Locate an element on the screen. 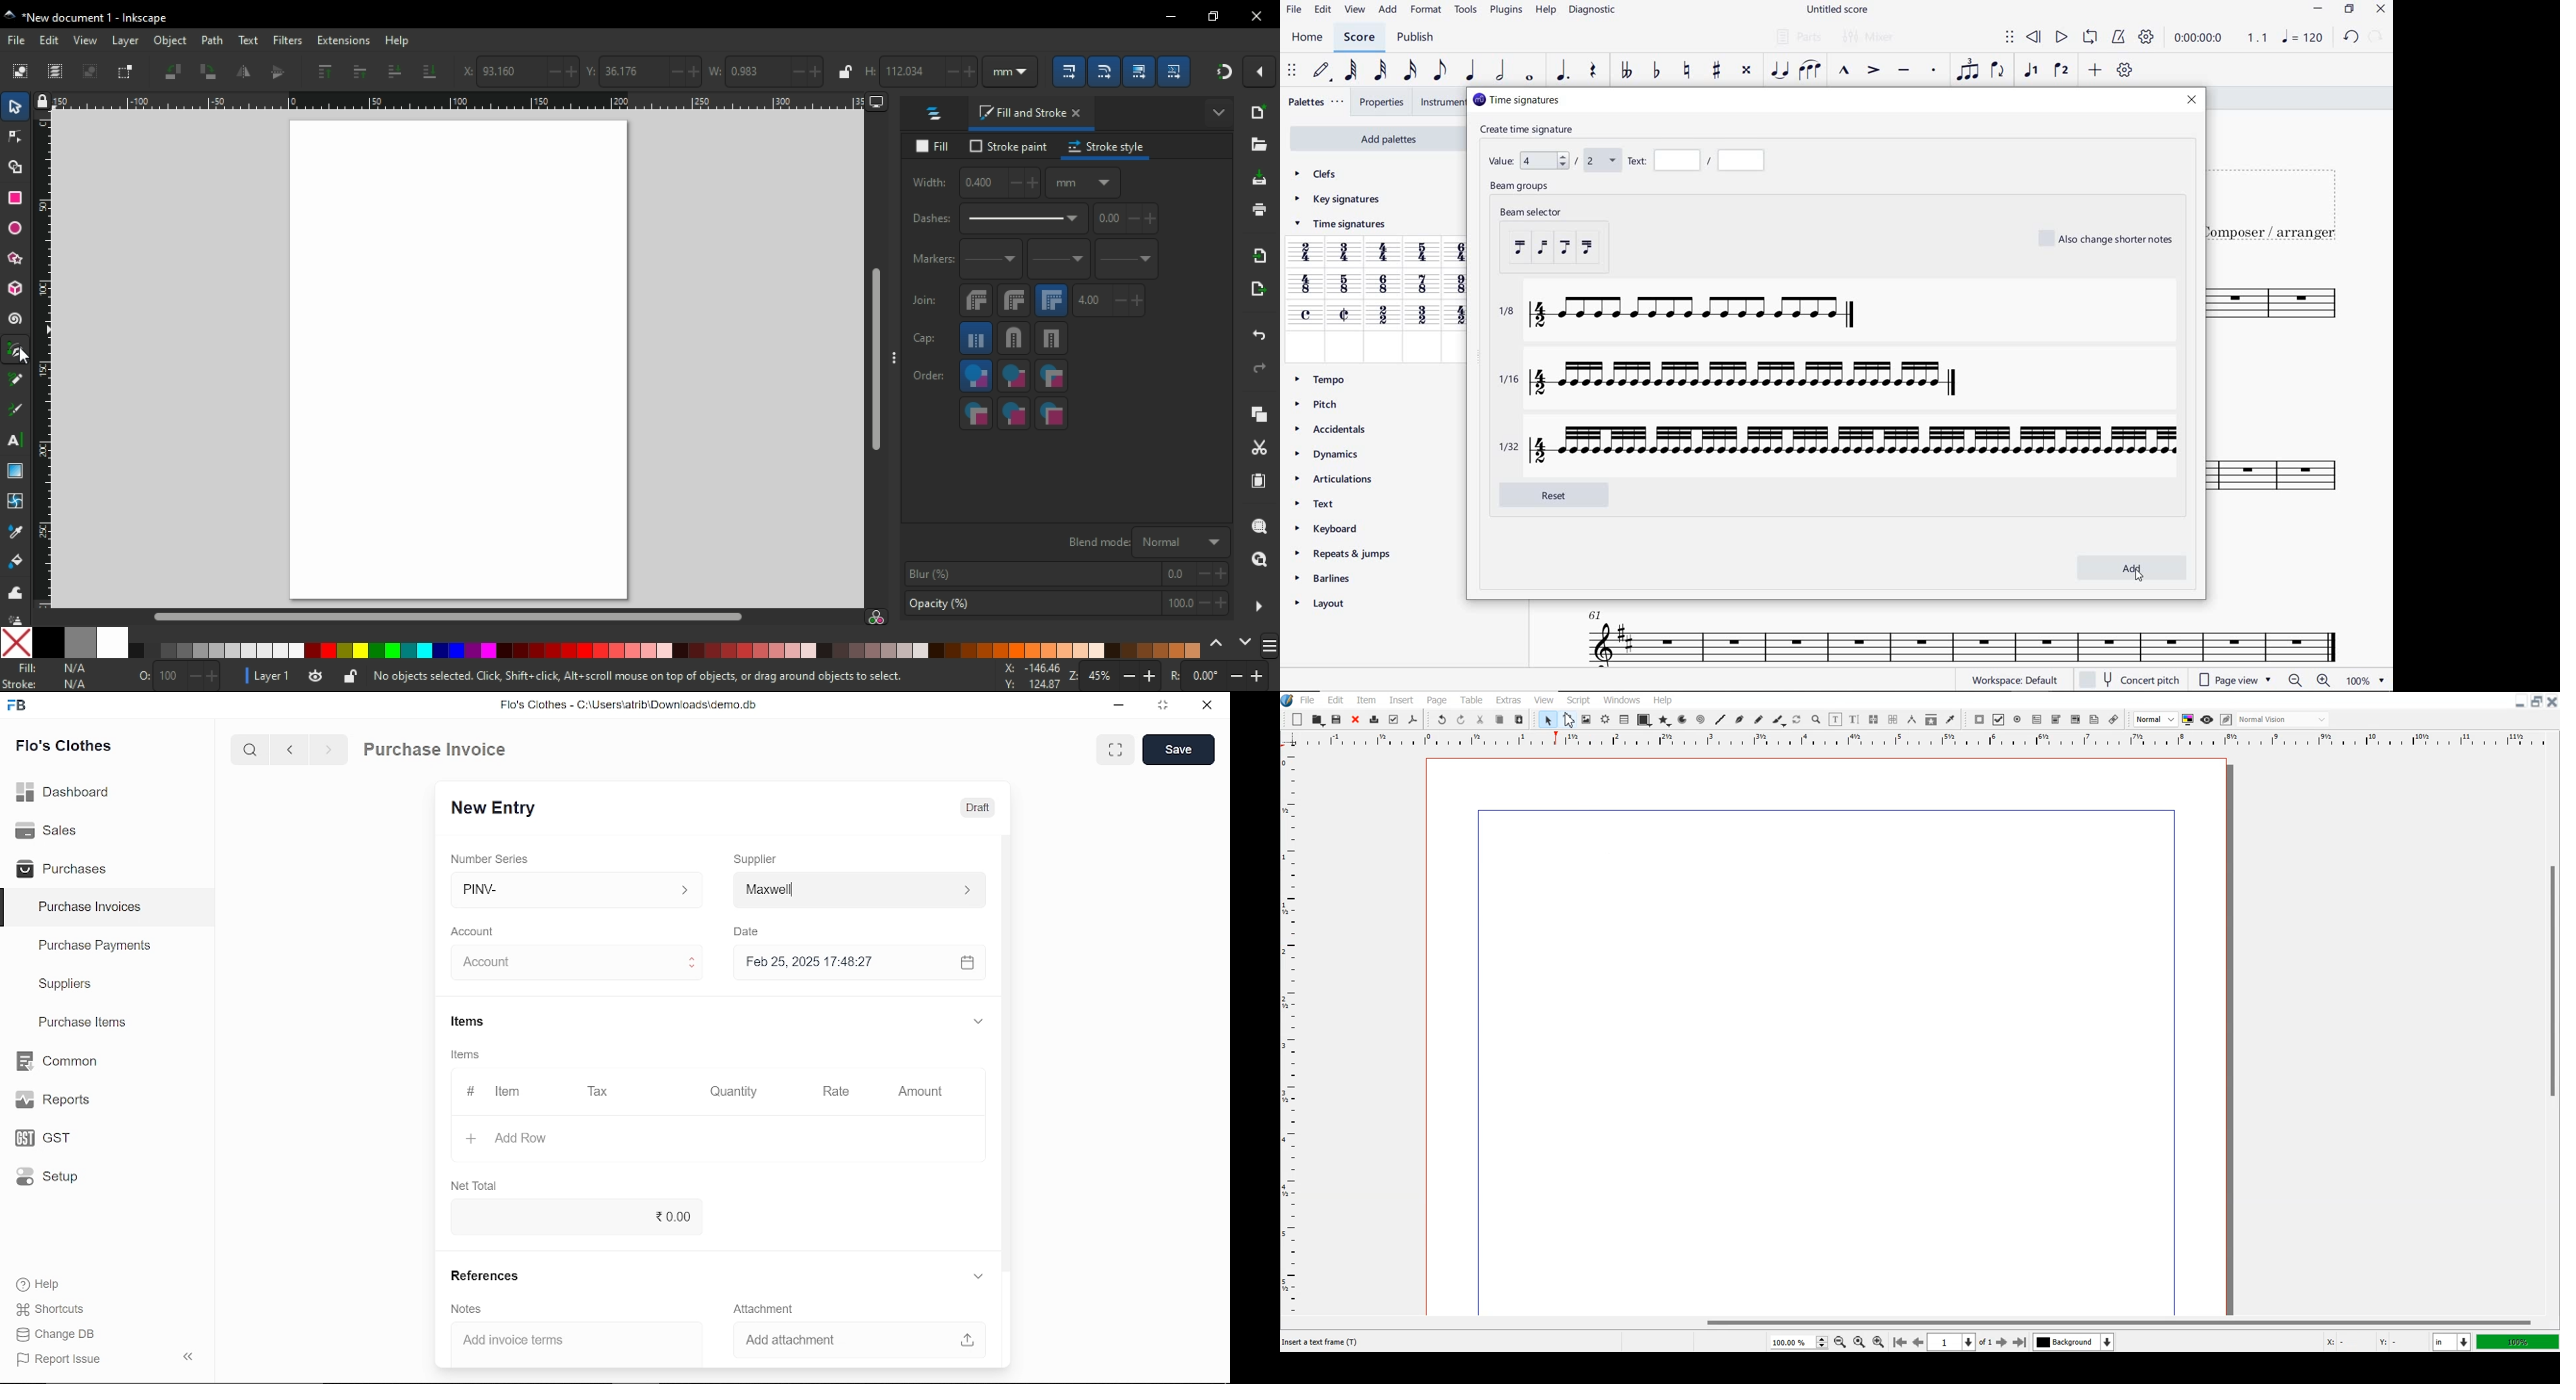 The width and height of the screenshot is (2576, 1400). height of selection is located at coordinates (920, 71).